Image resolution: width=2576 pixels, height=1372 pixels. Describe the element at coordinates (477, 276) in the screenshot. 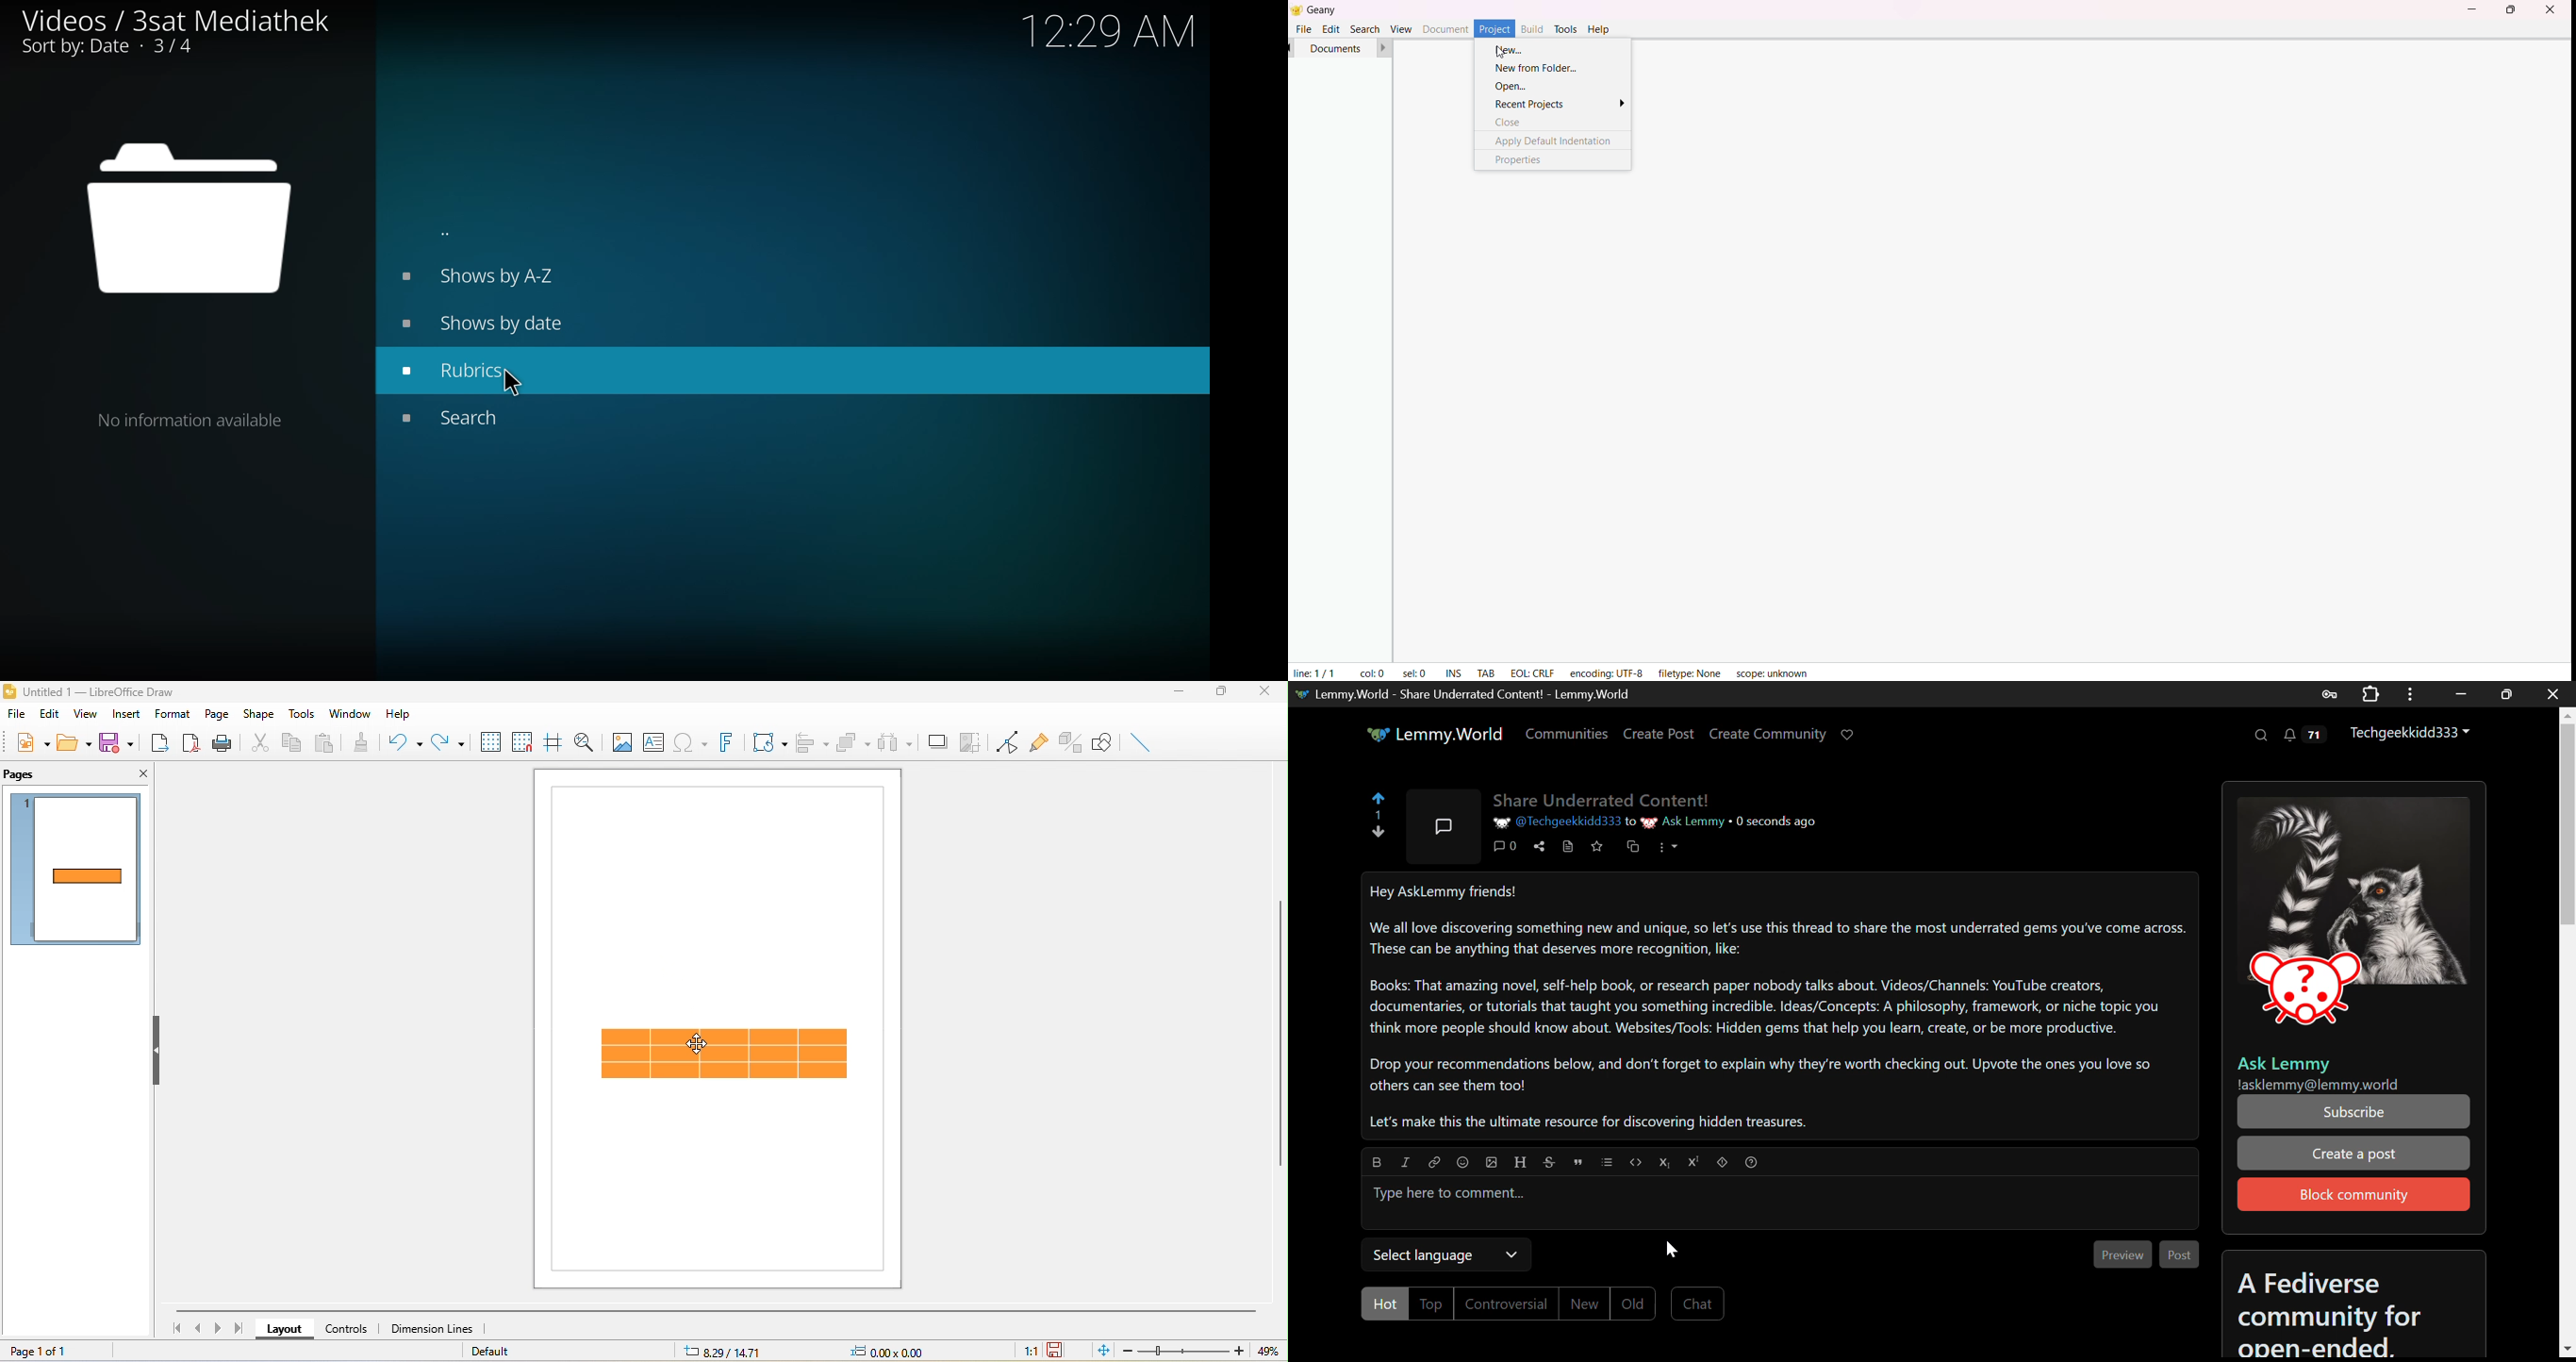

I see `shows by a-z` at that location.